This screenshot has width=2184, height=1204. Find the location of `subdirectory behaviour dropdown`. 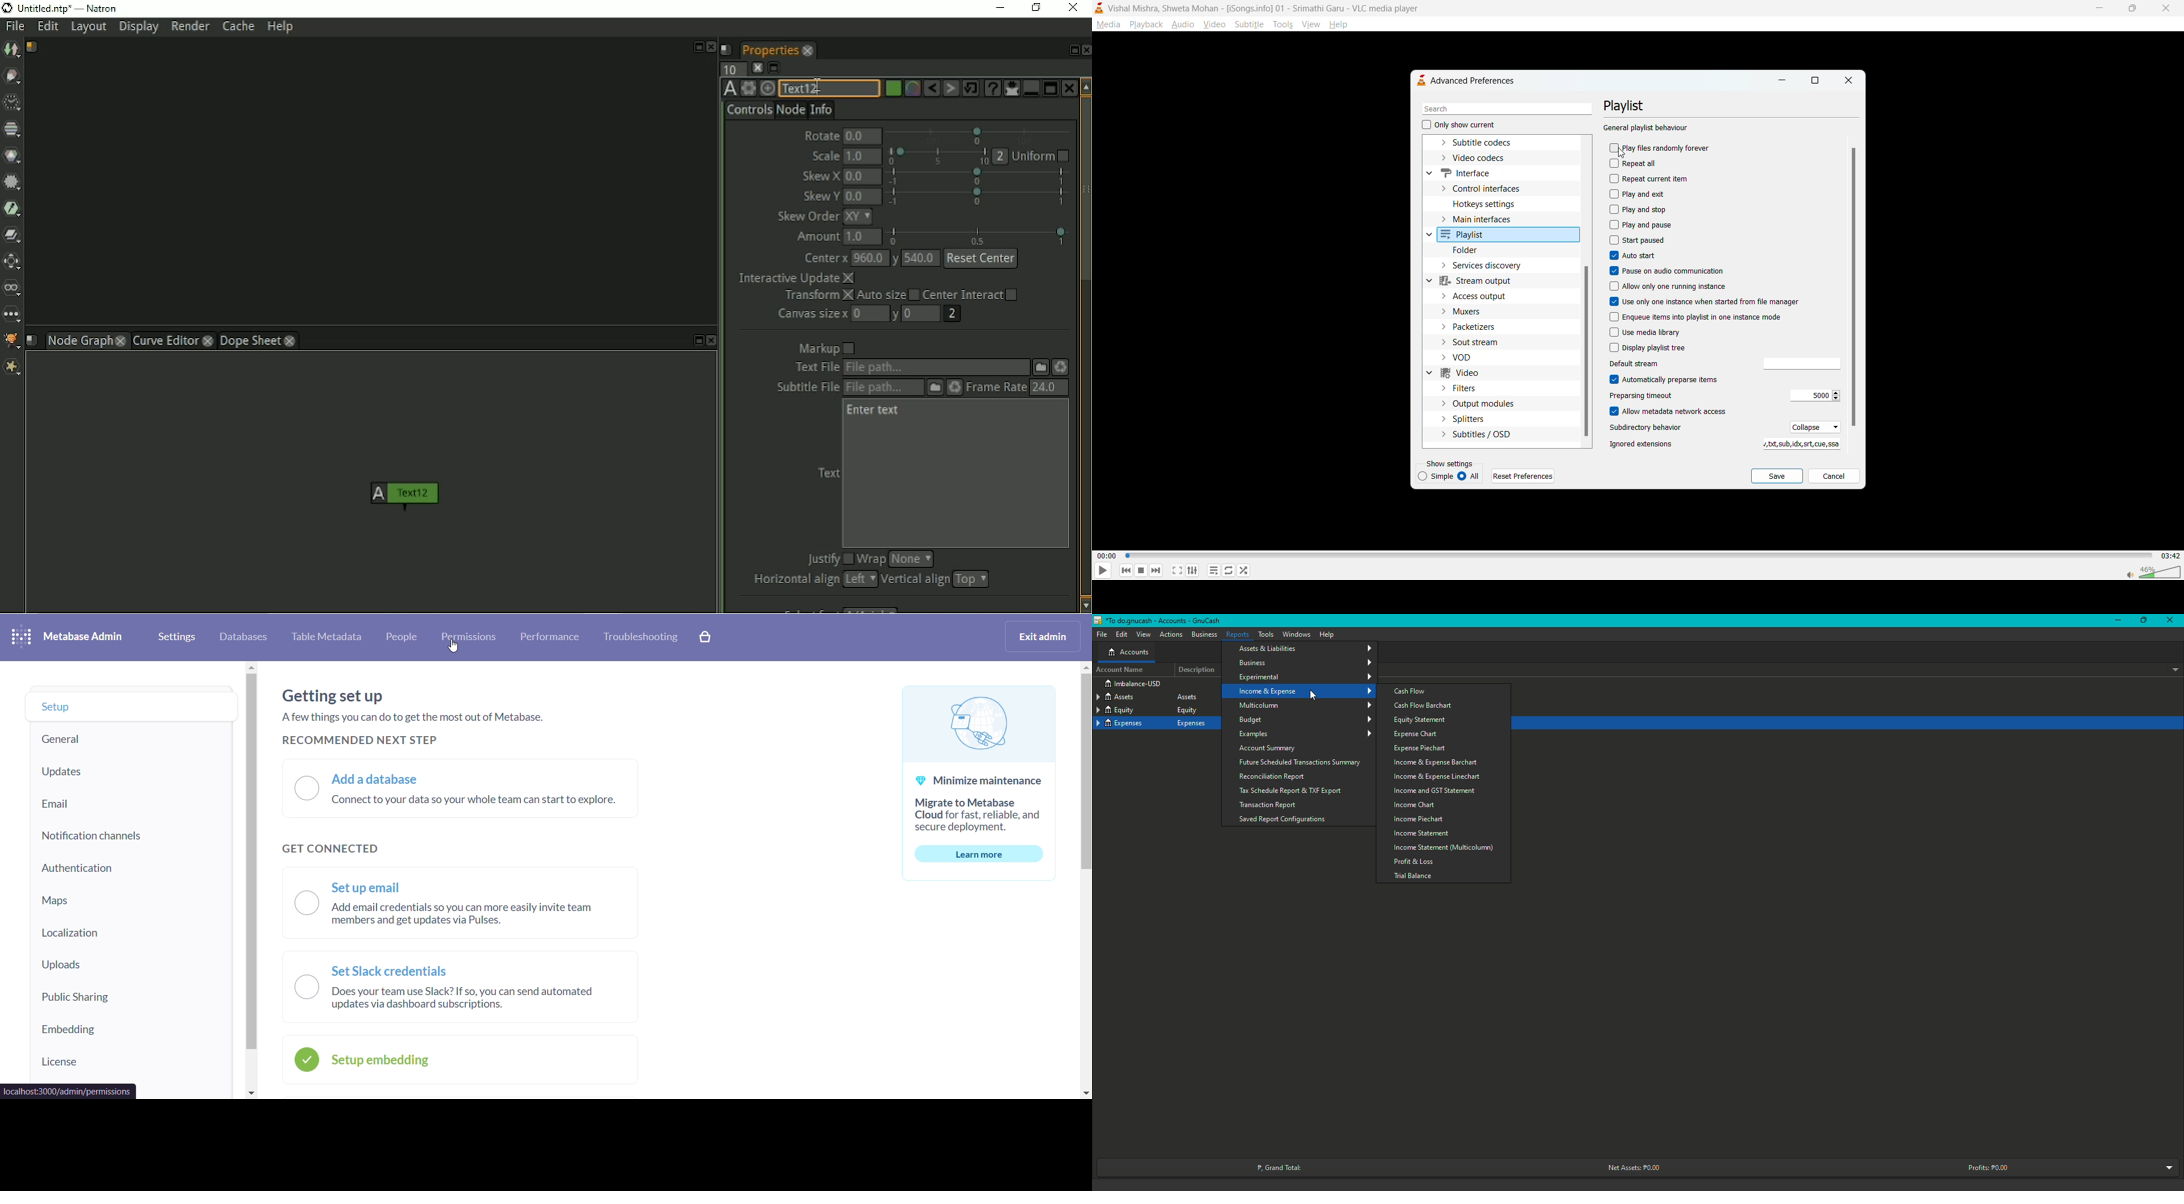

subdirectory behaviour dropdown is located at coordinates (1812, 427).